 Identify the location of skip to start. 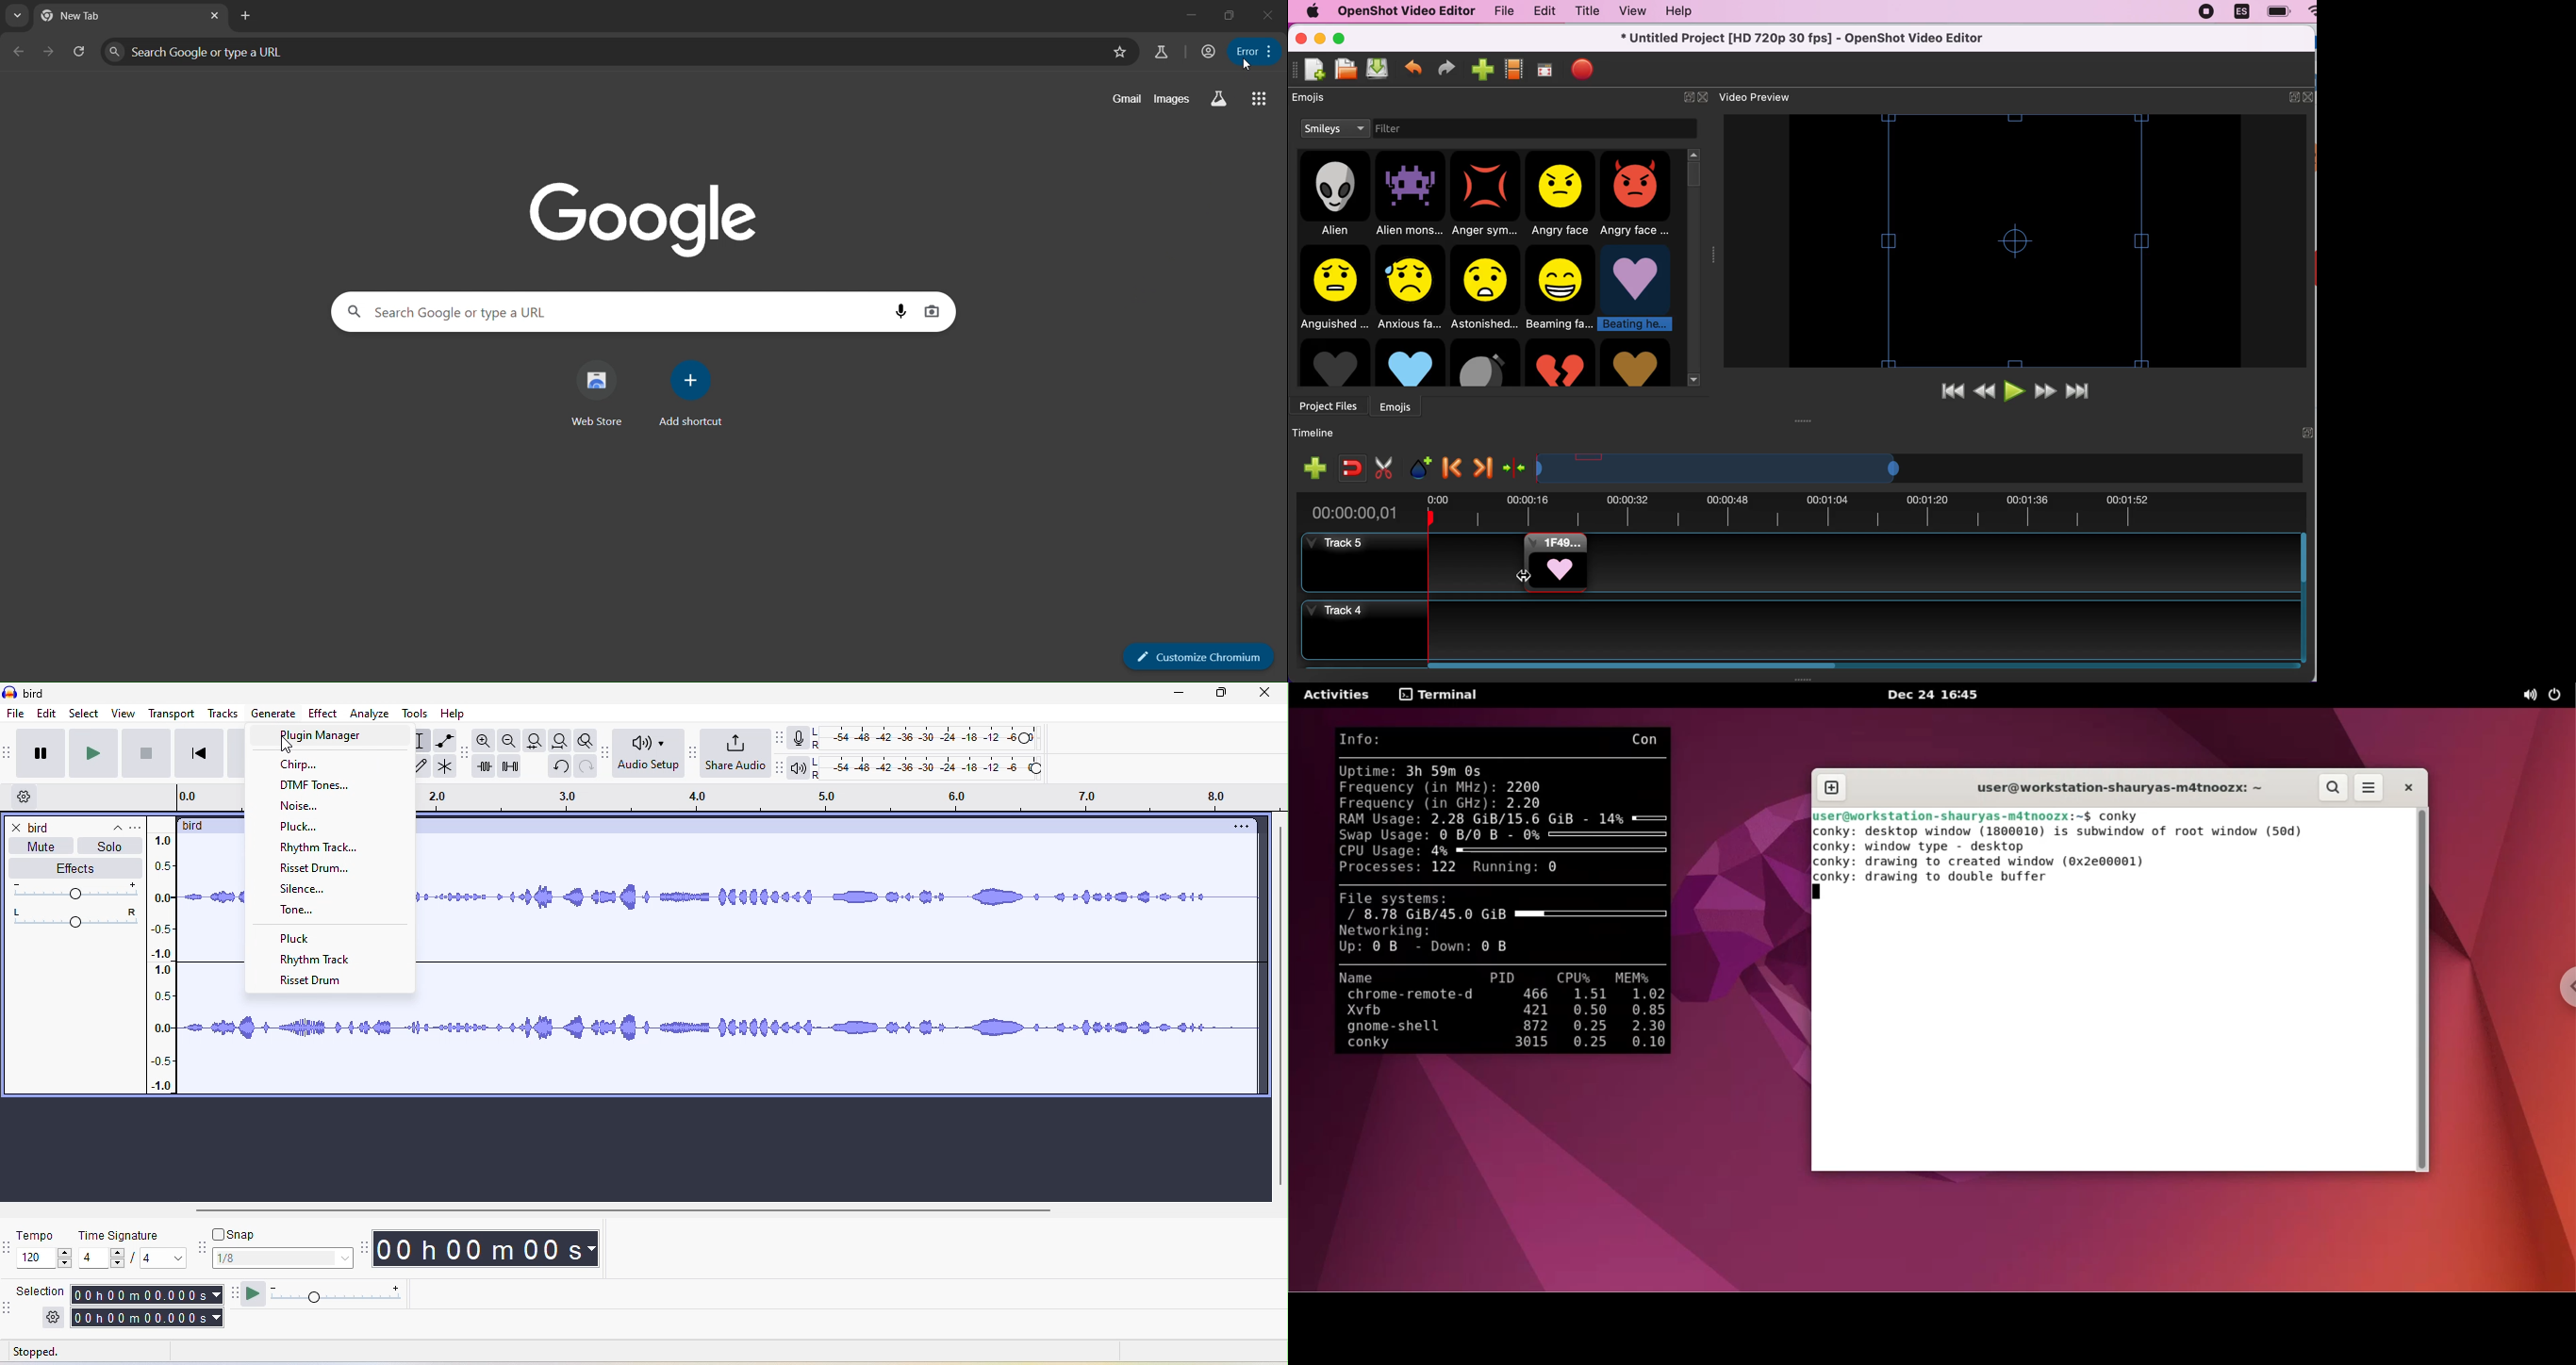
(195, 753).